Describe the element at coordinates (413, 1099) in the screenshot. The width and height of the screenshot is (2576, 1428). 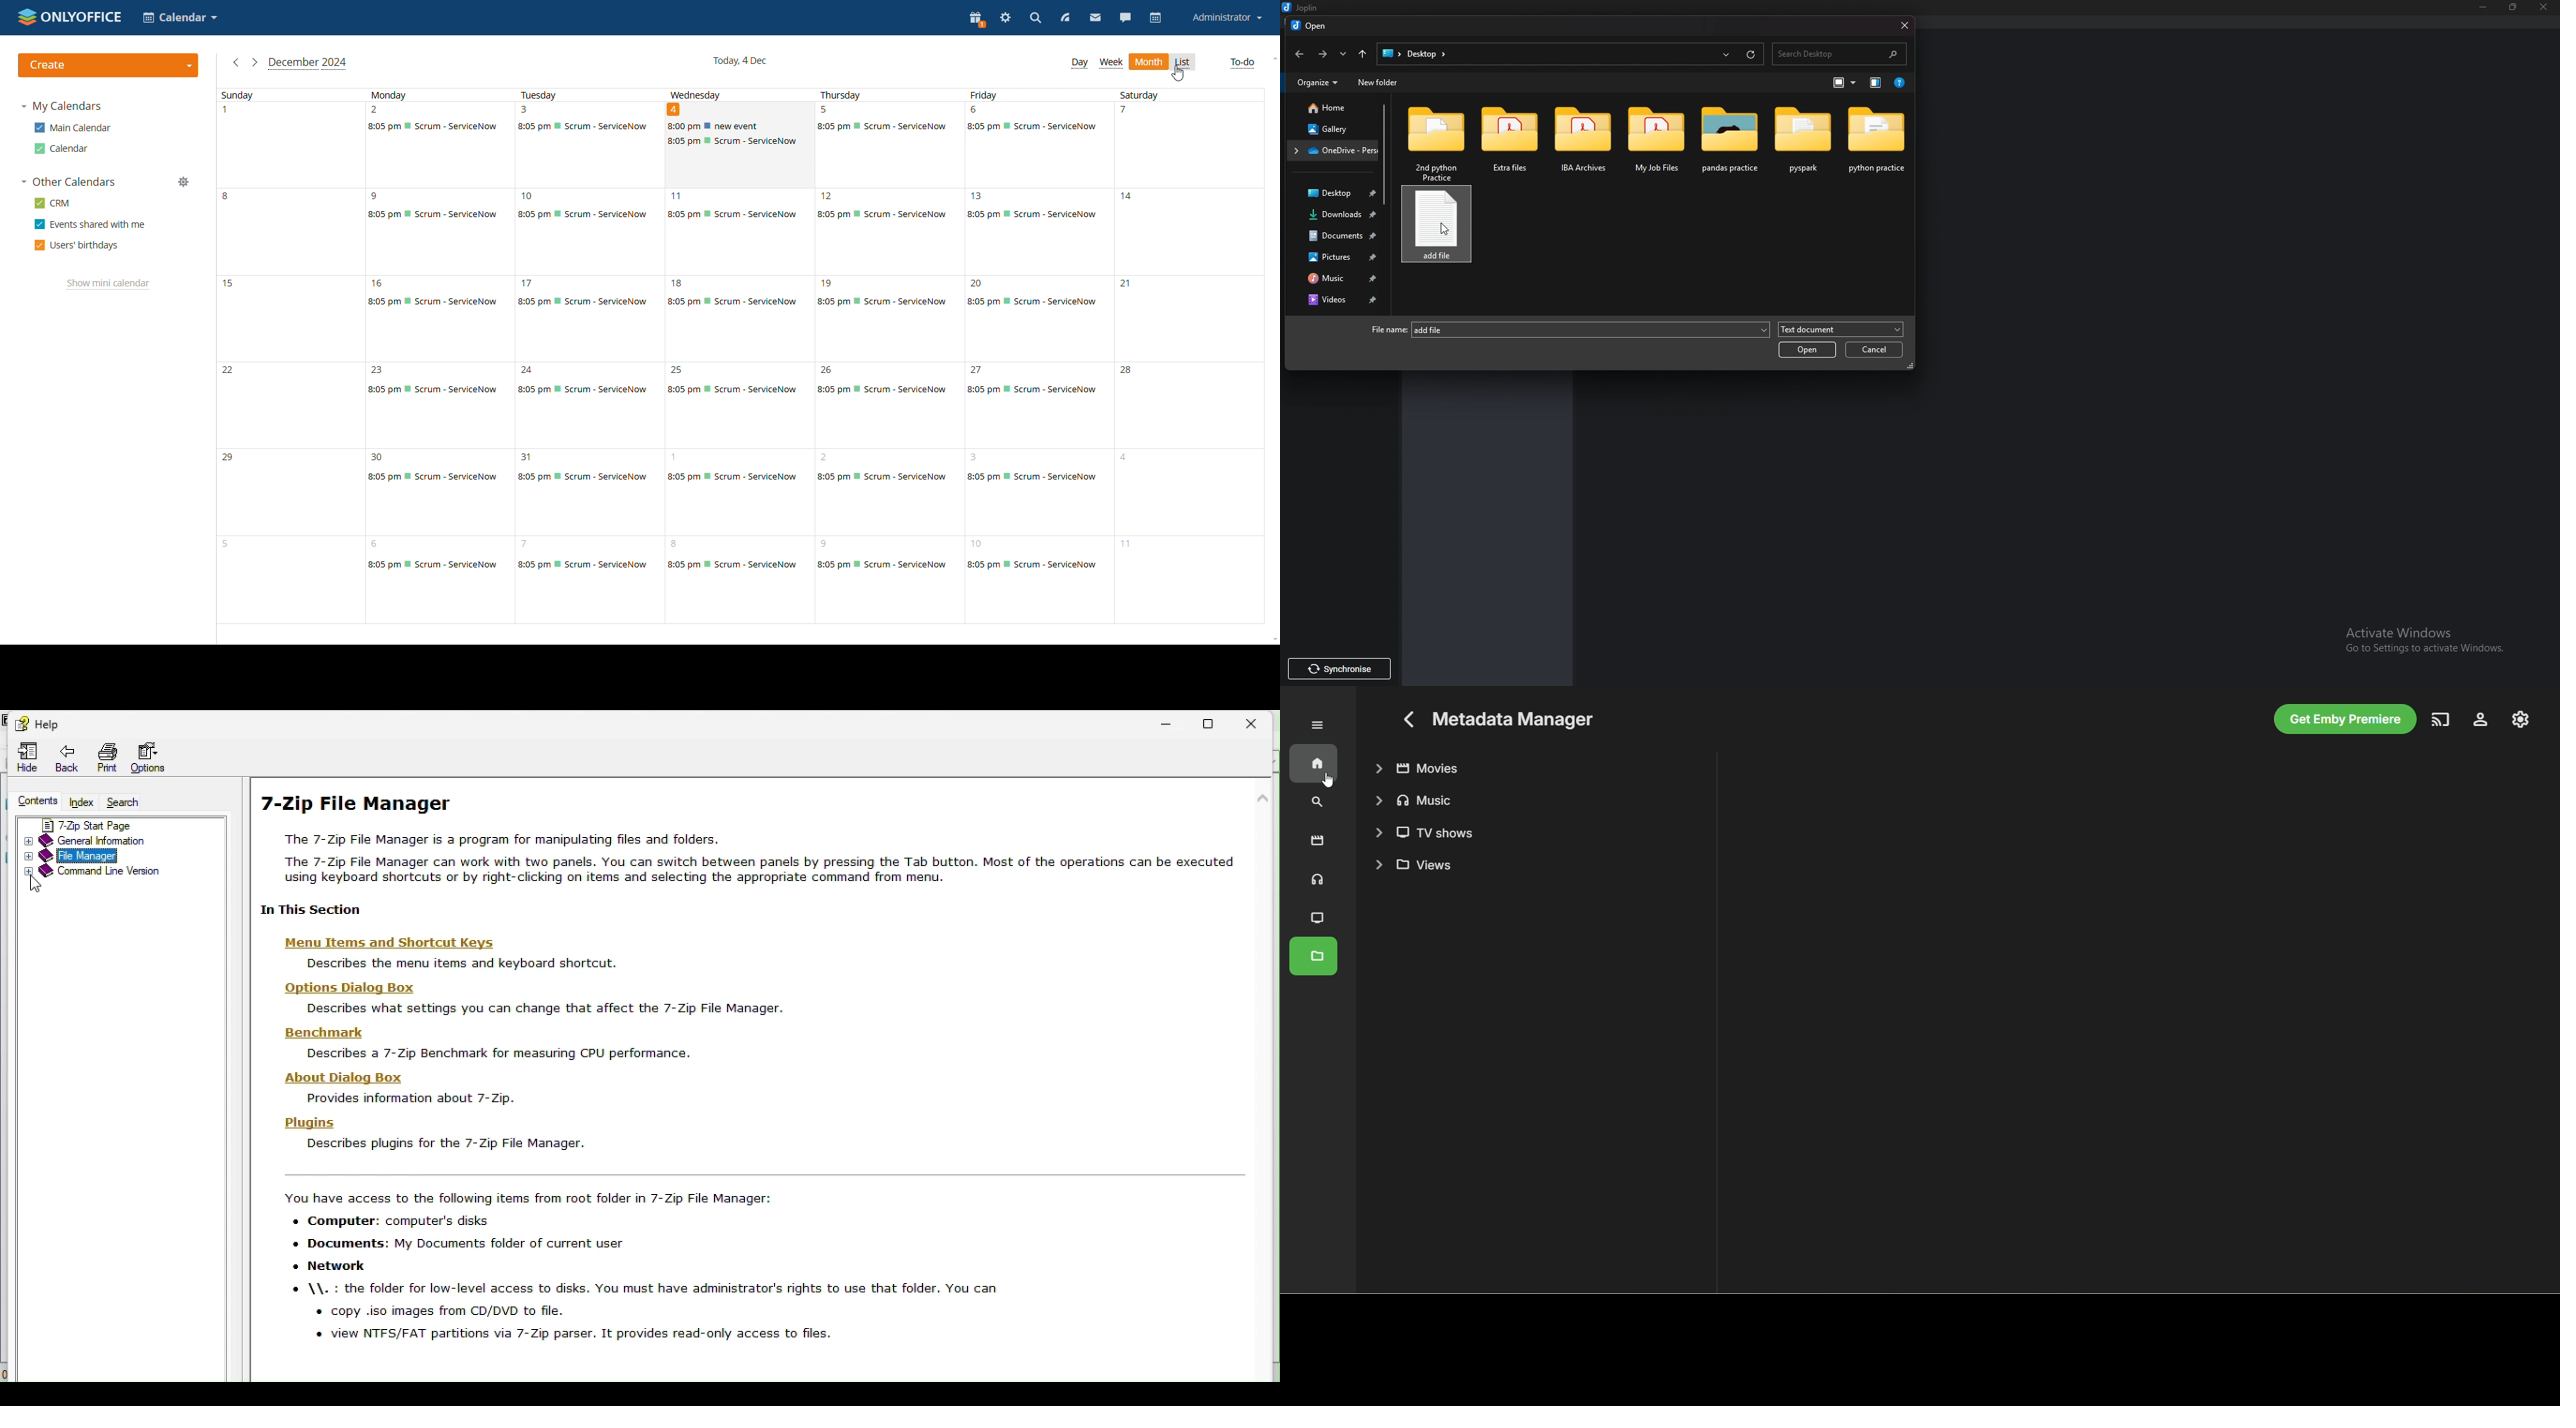
I see `Provides information about 7-Zip.` at that location.